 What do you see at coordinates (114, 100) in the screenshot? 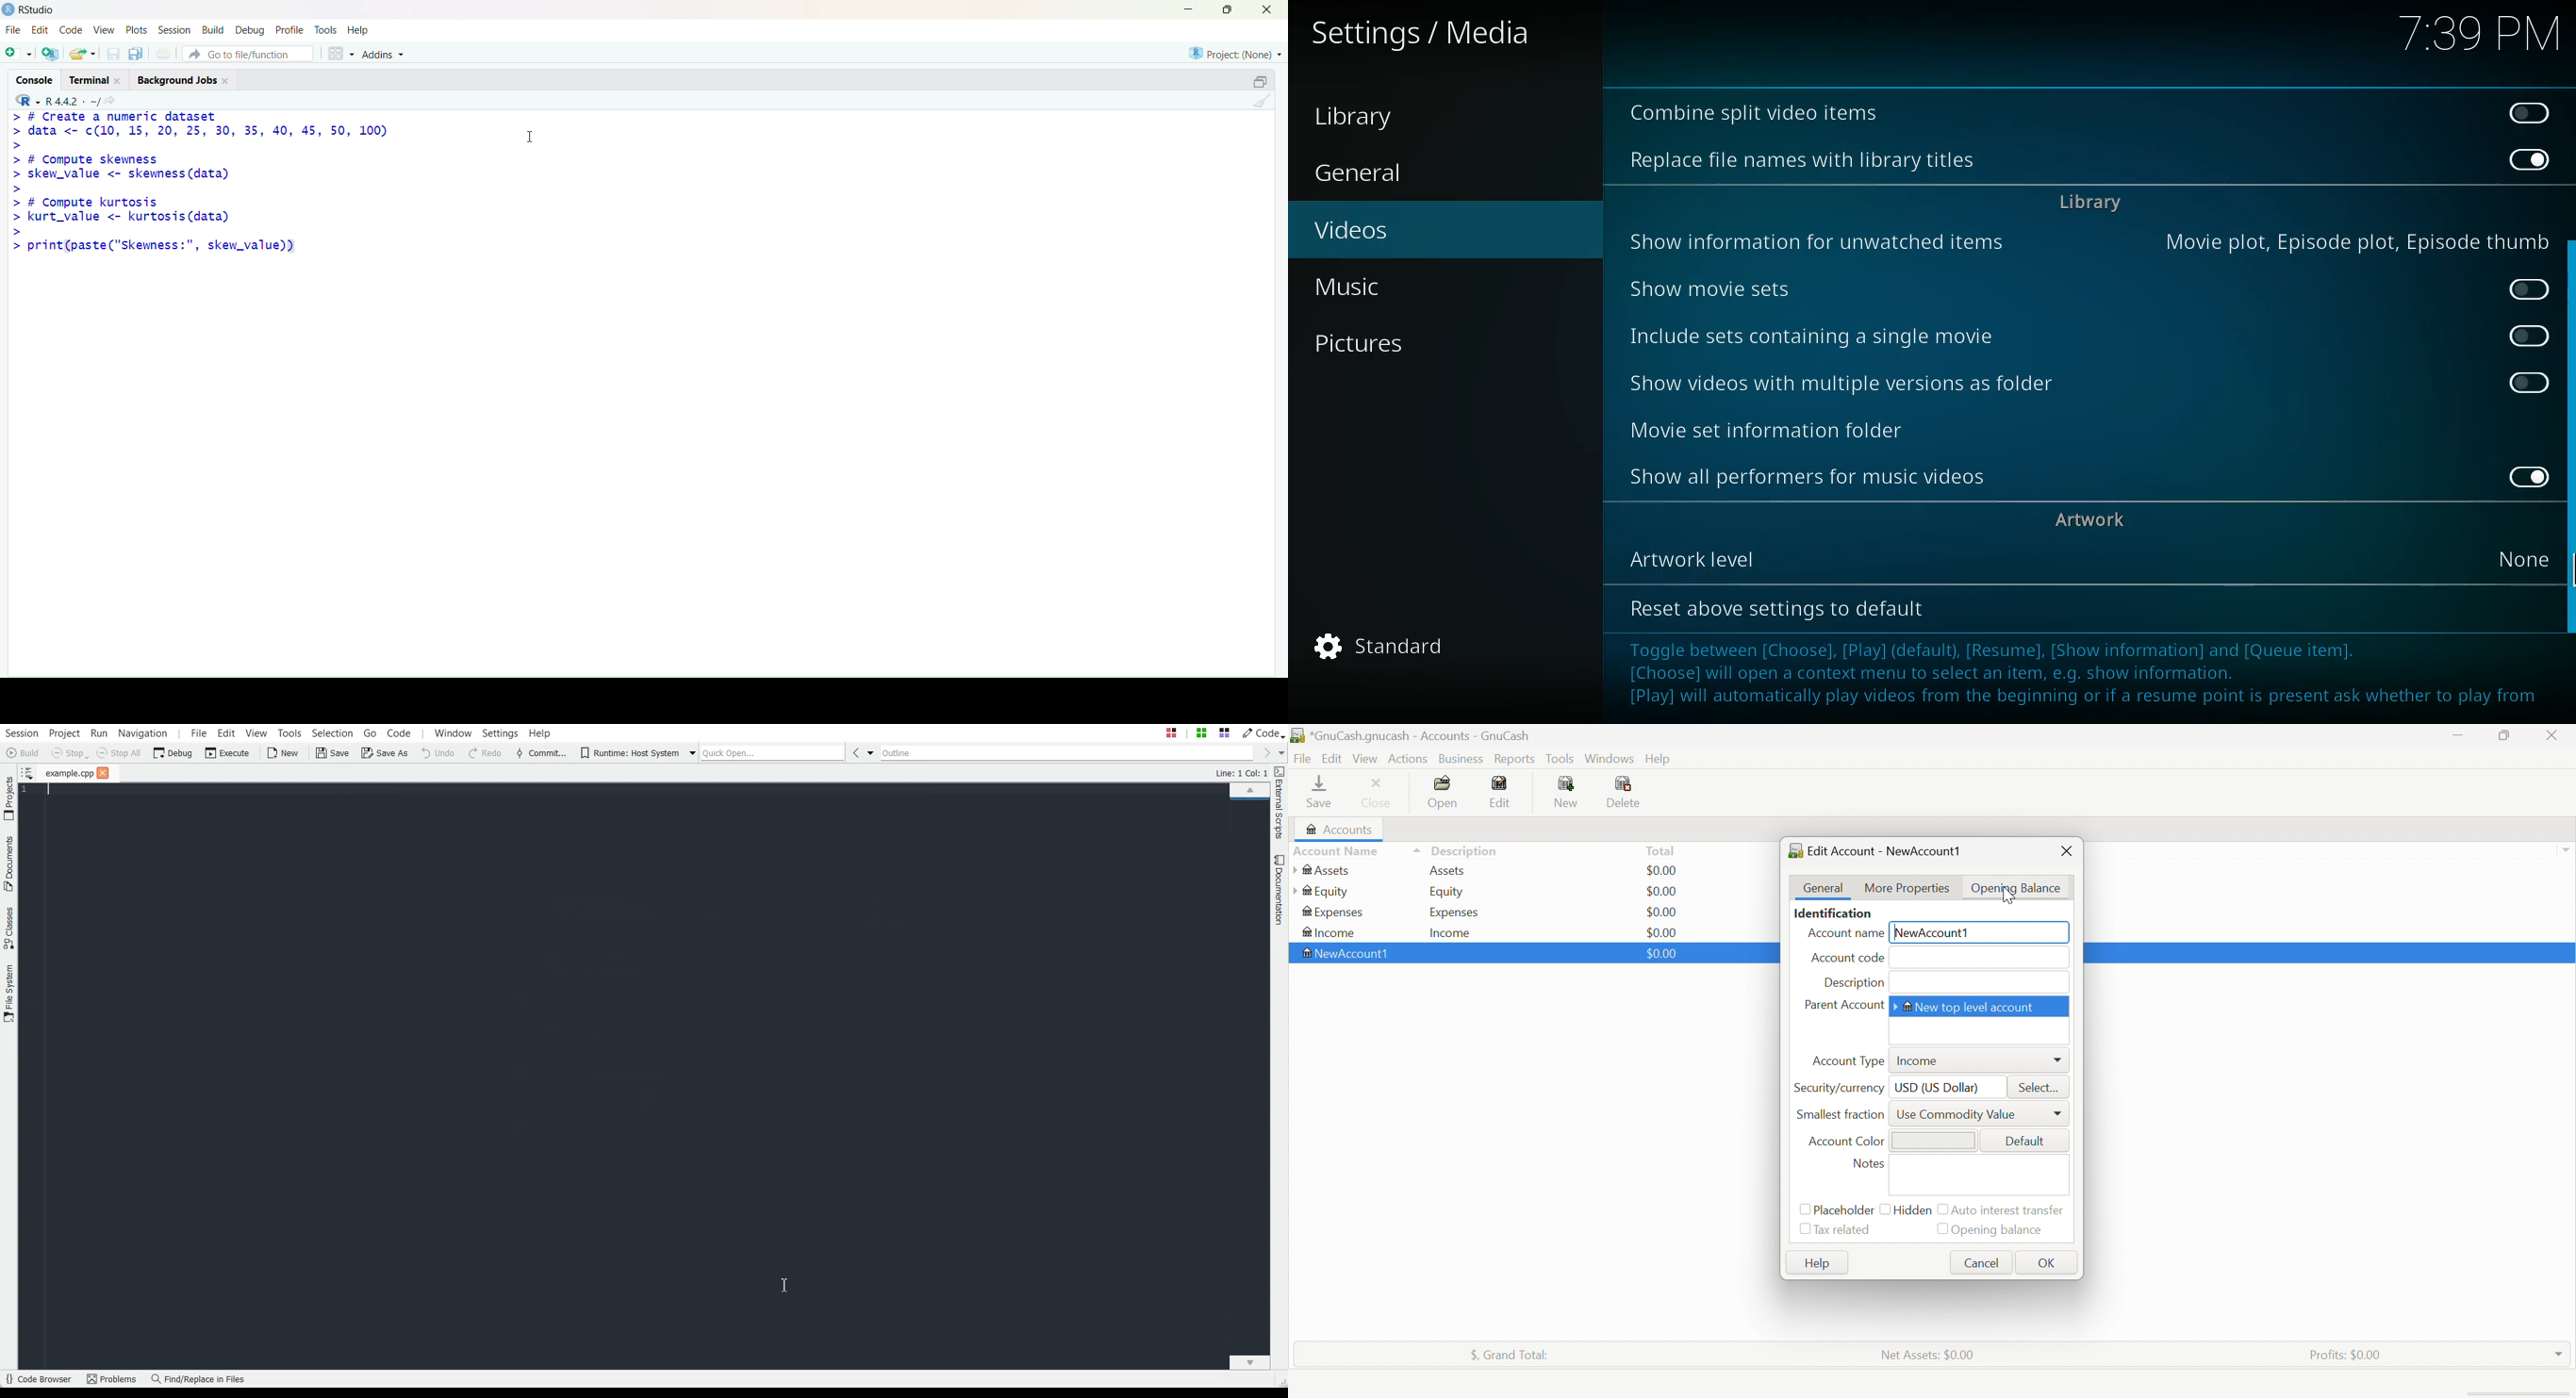
I see `View the current working directory` at bounding box center [114, 100].